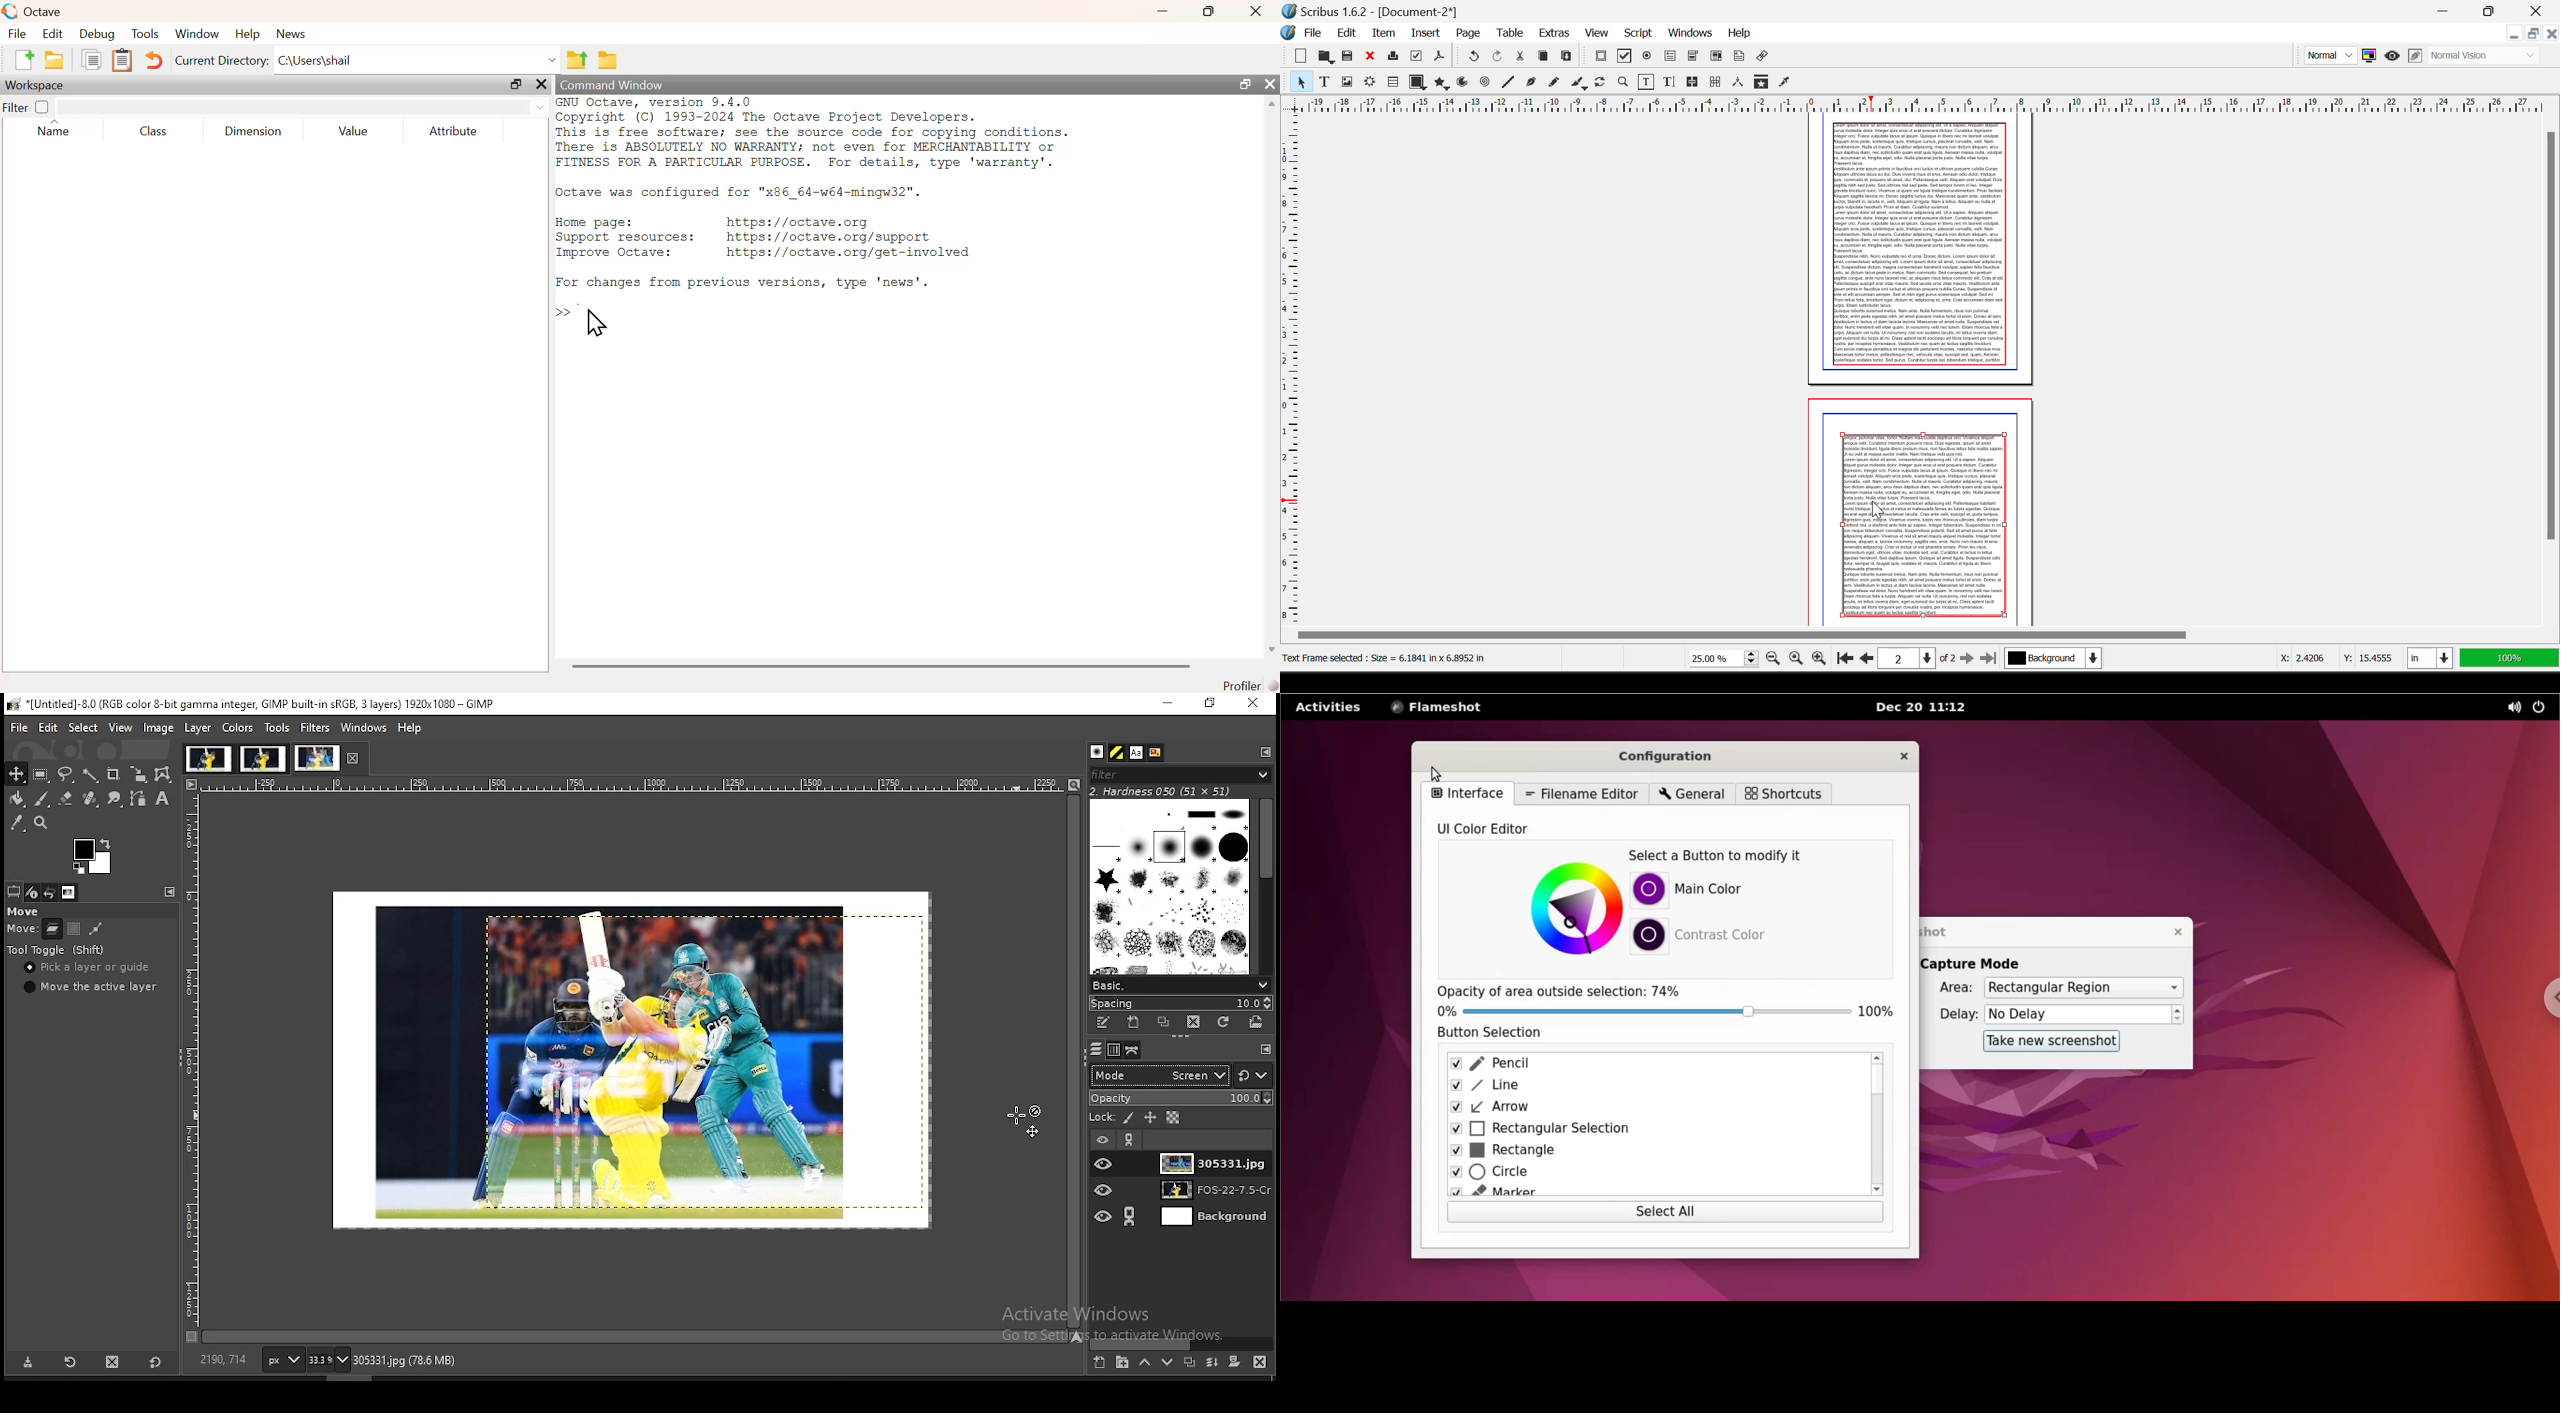  What do you see at coordinates (1425, 31) in the screenshot?
I see `Insert` at bounding box center [1425, 31].